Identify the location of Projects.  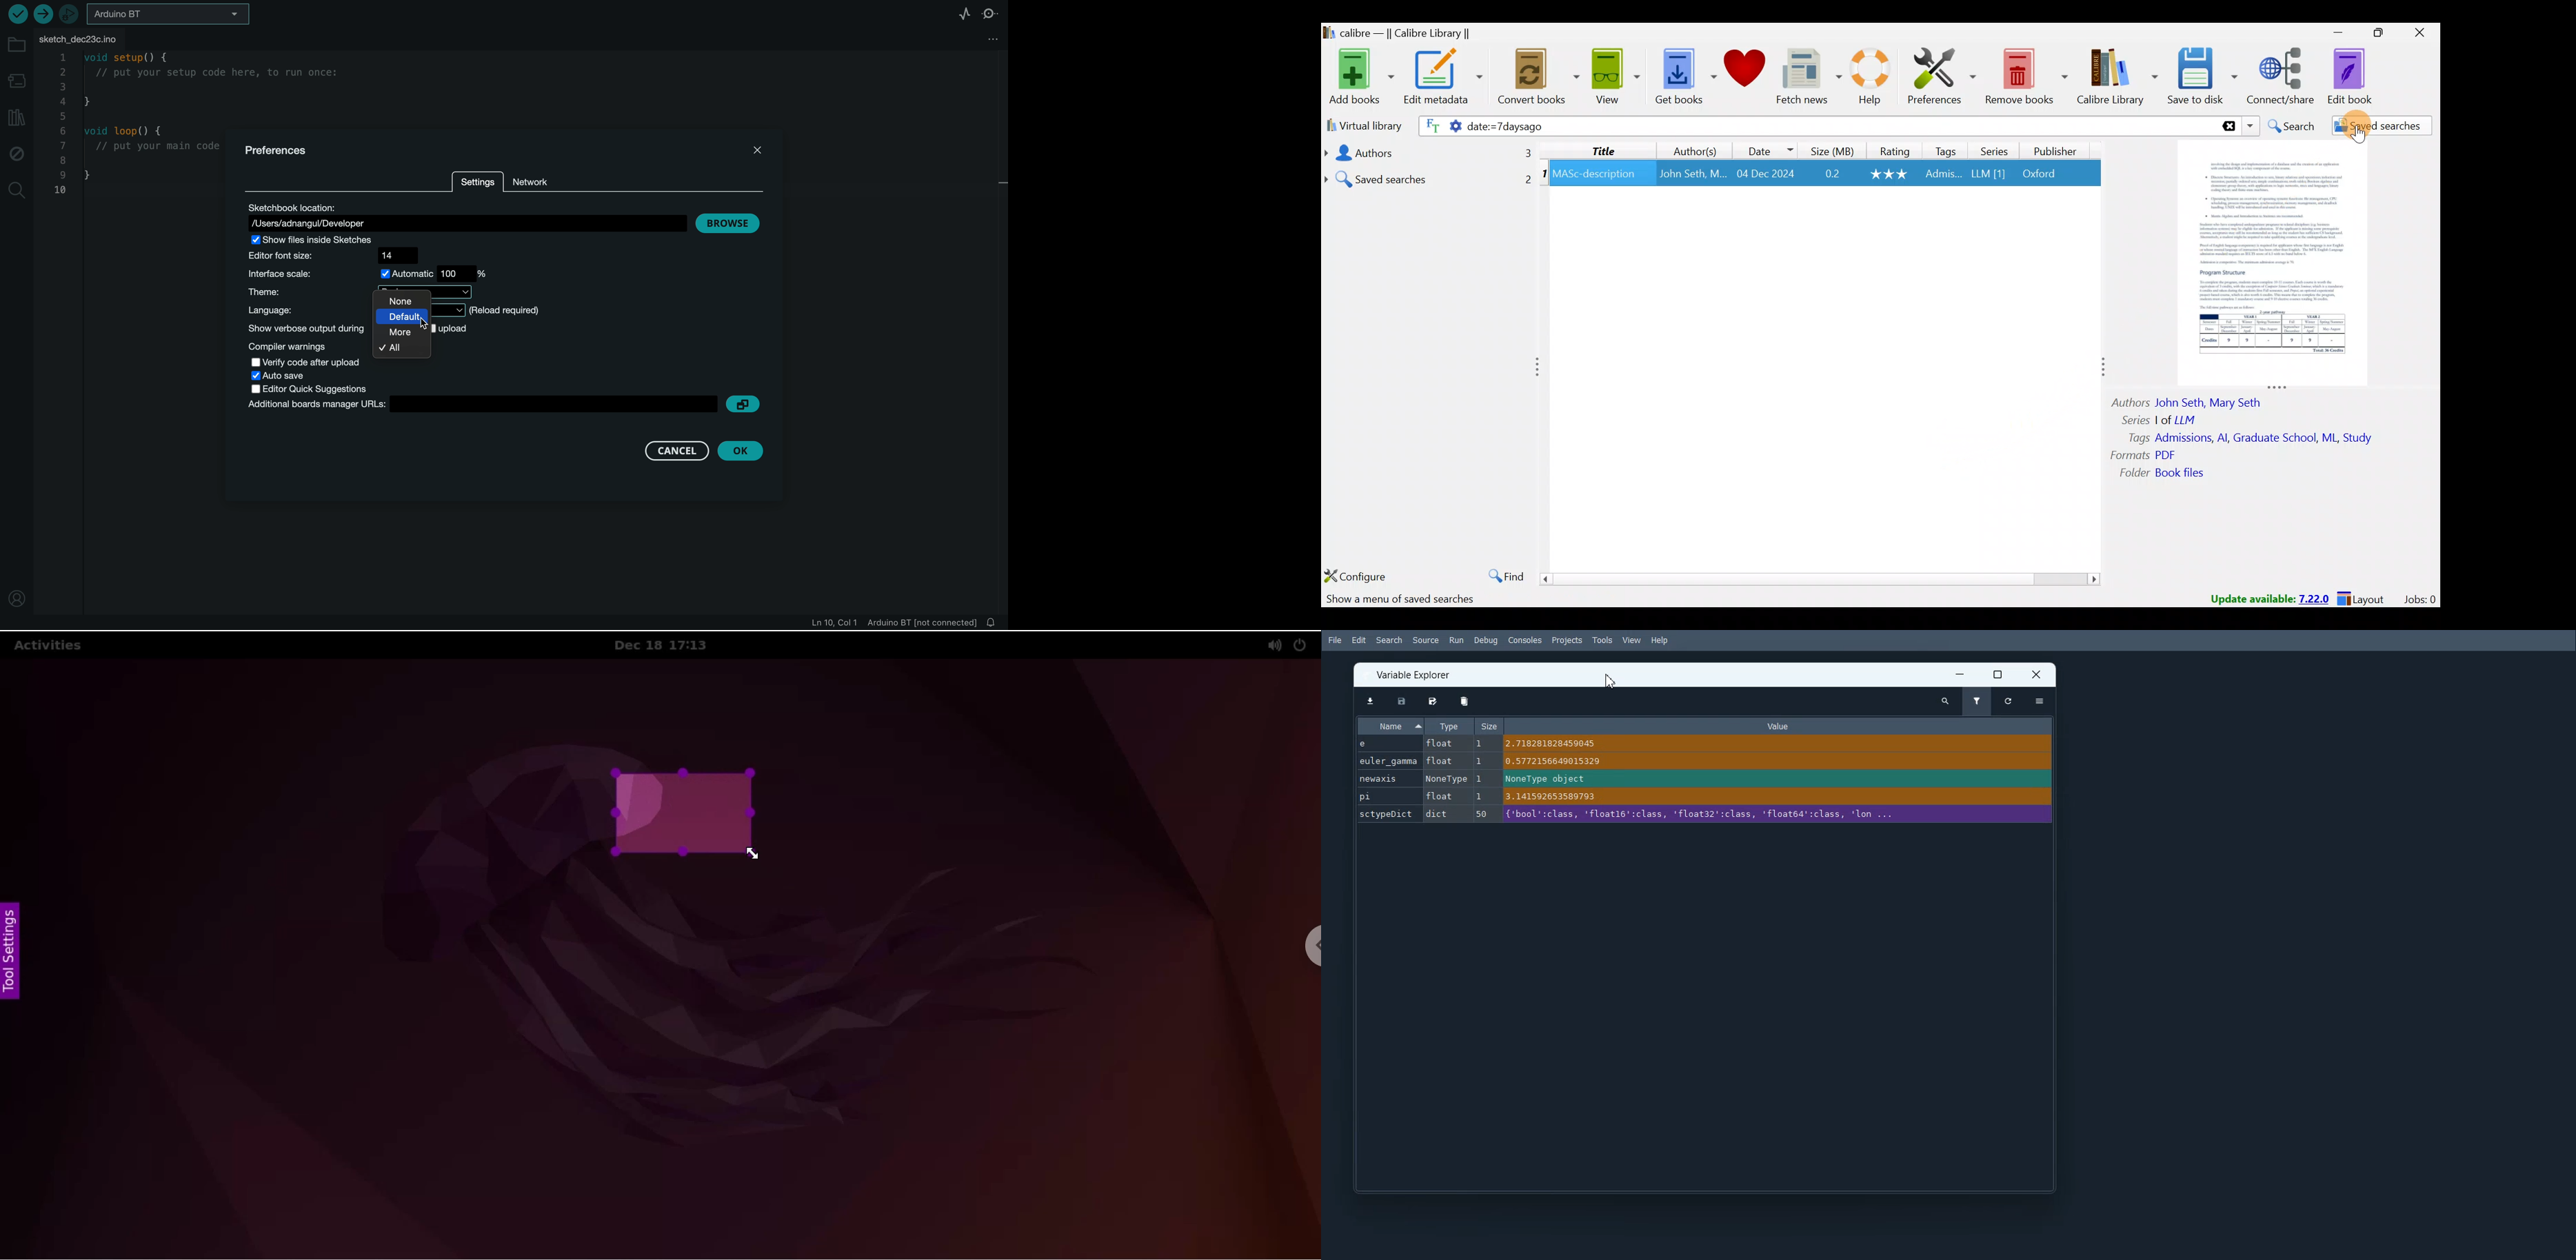
(1567, 640).